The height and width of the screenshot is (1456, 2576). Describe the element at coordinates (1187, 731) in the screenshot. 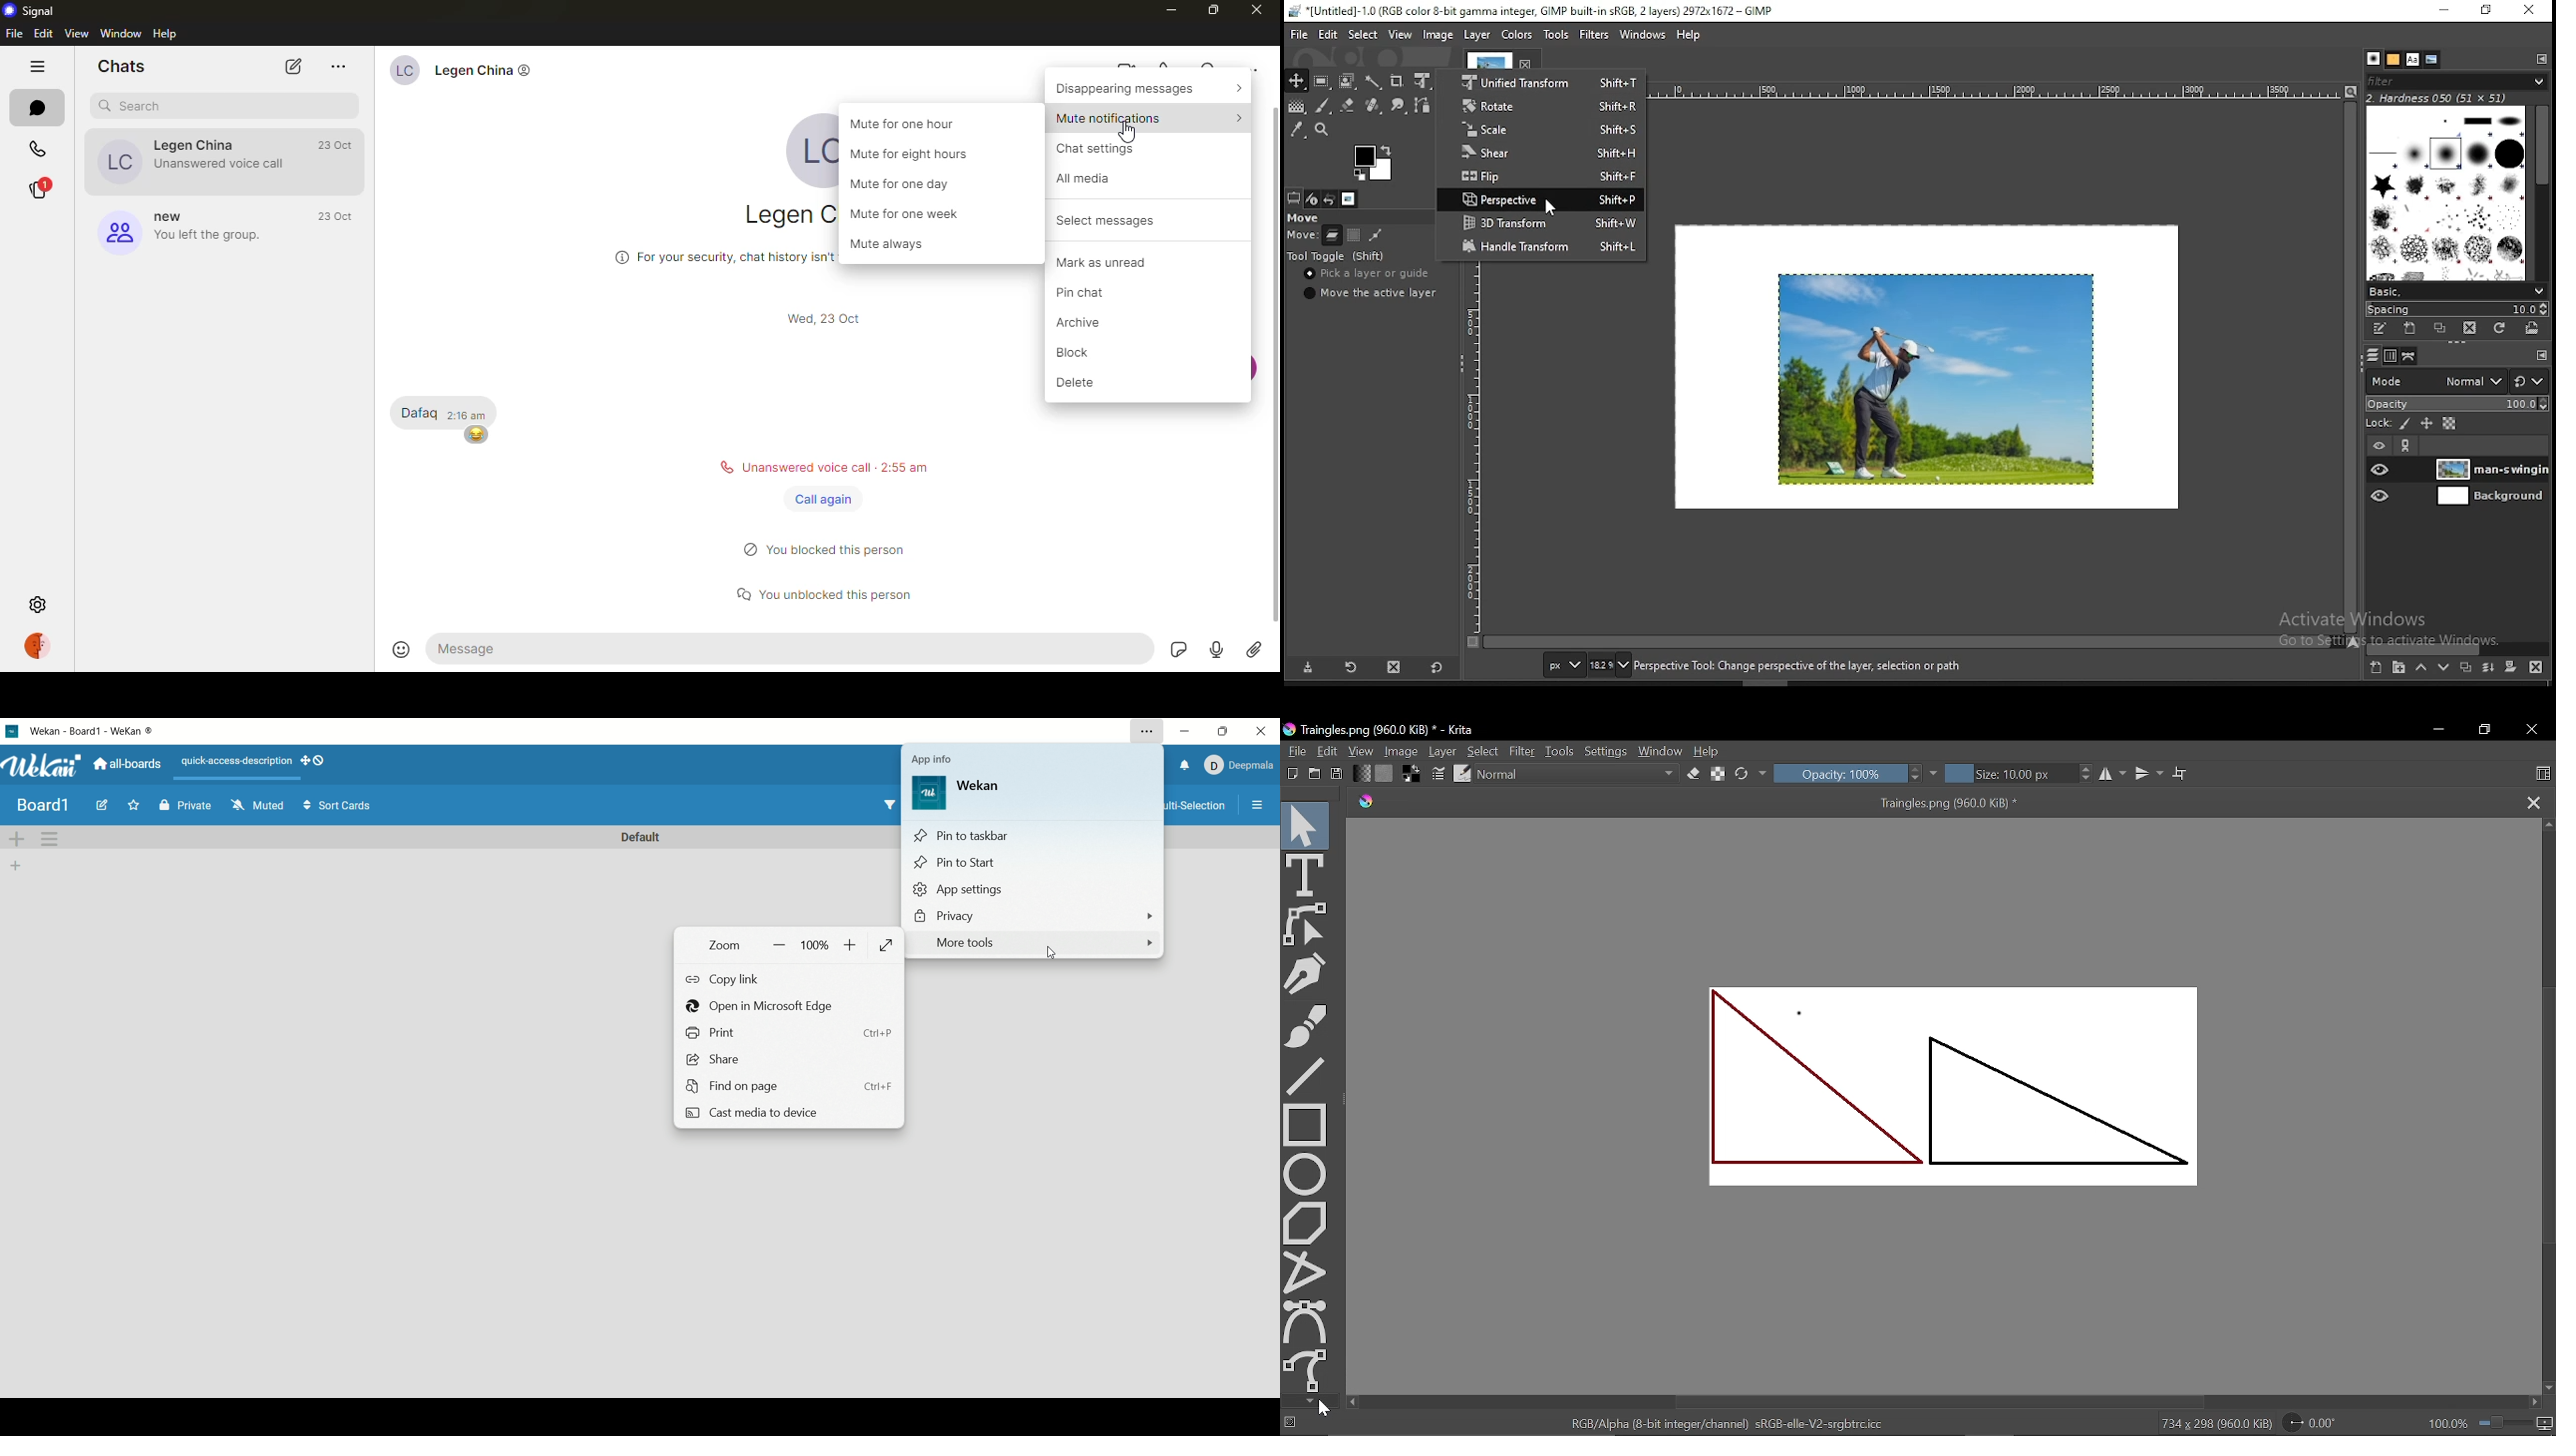

I see `minimize` at that location.